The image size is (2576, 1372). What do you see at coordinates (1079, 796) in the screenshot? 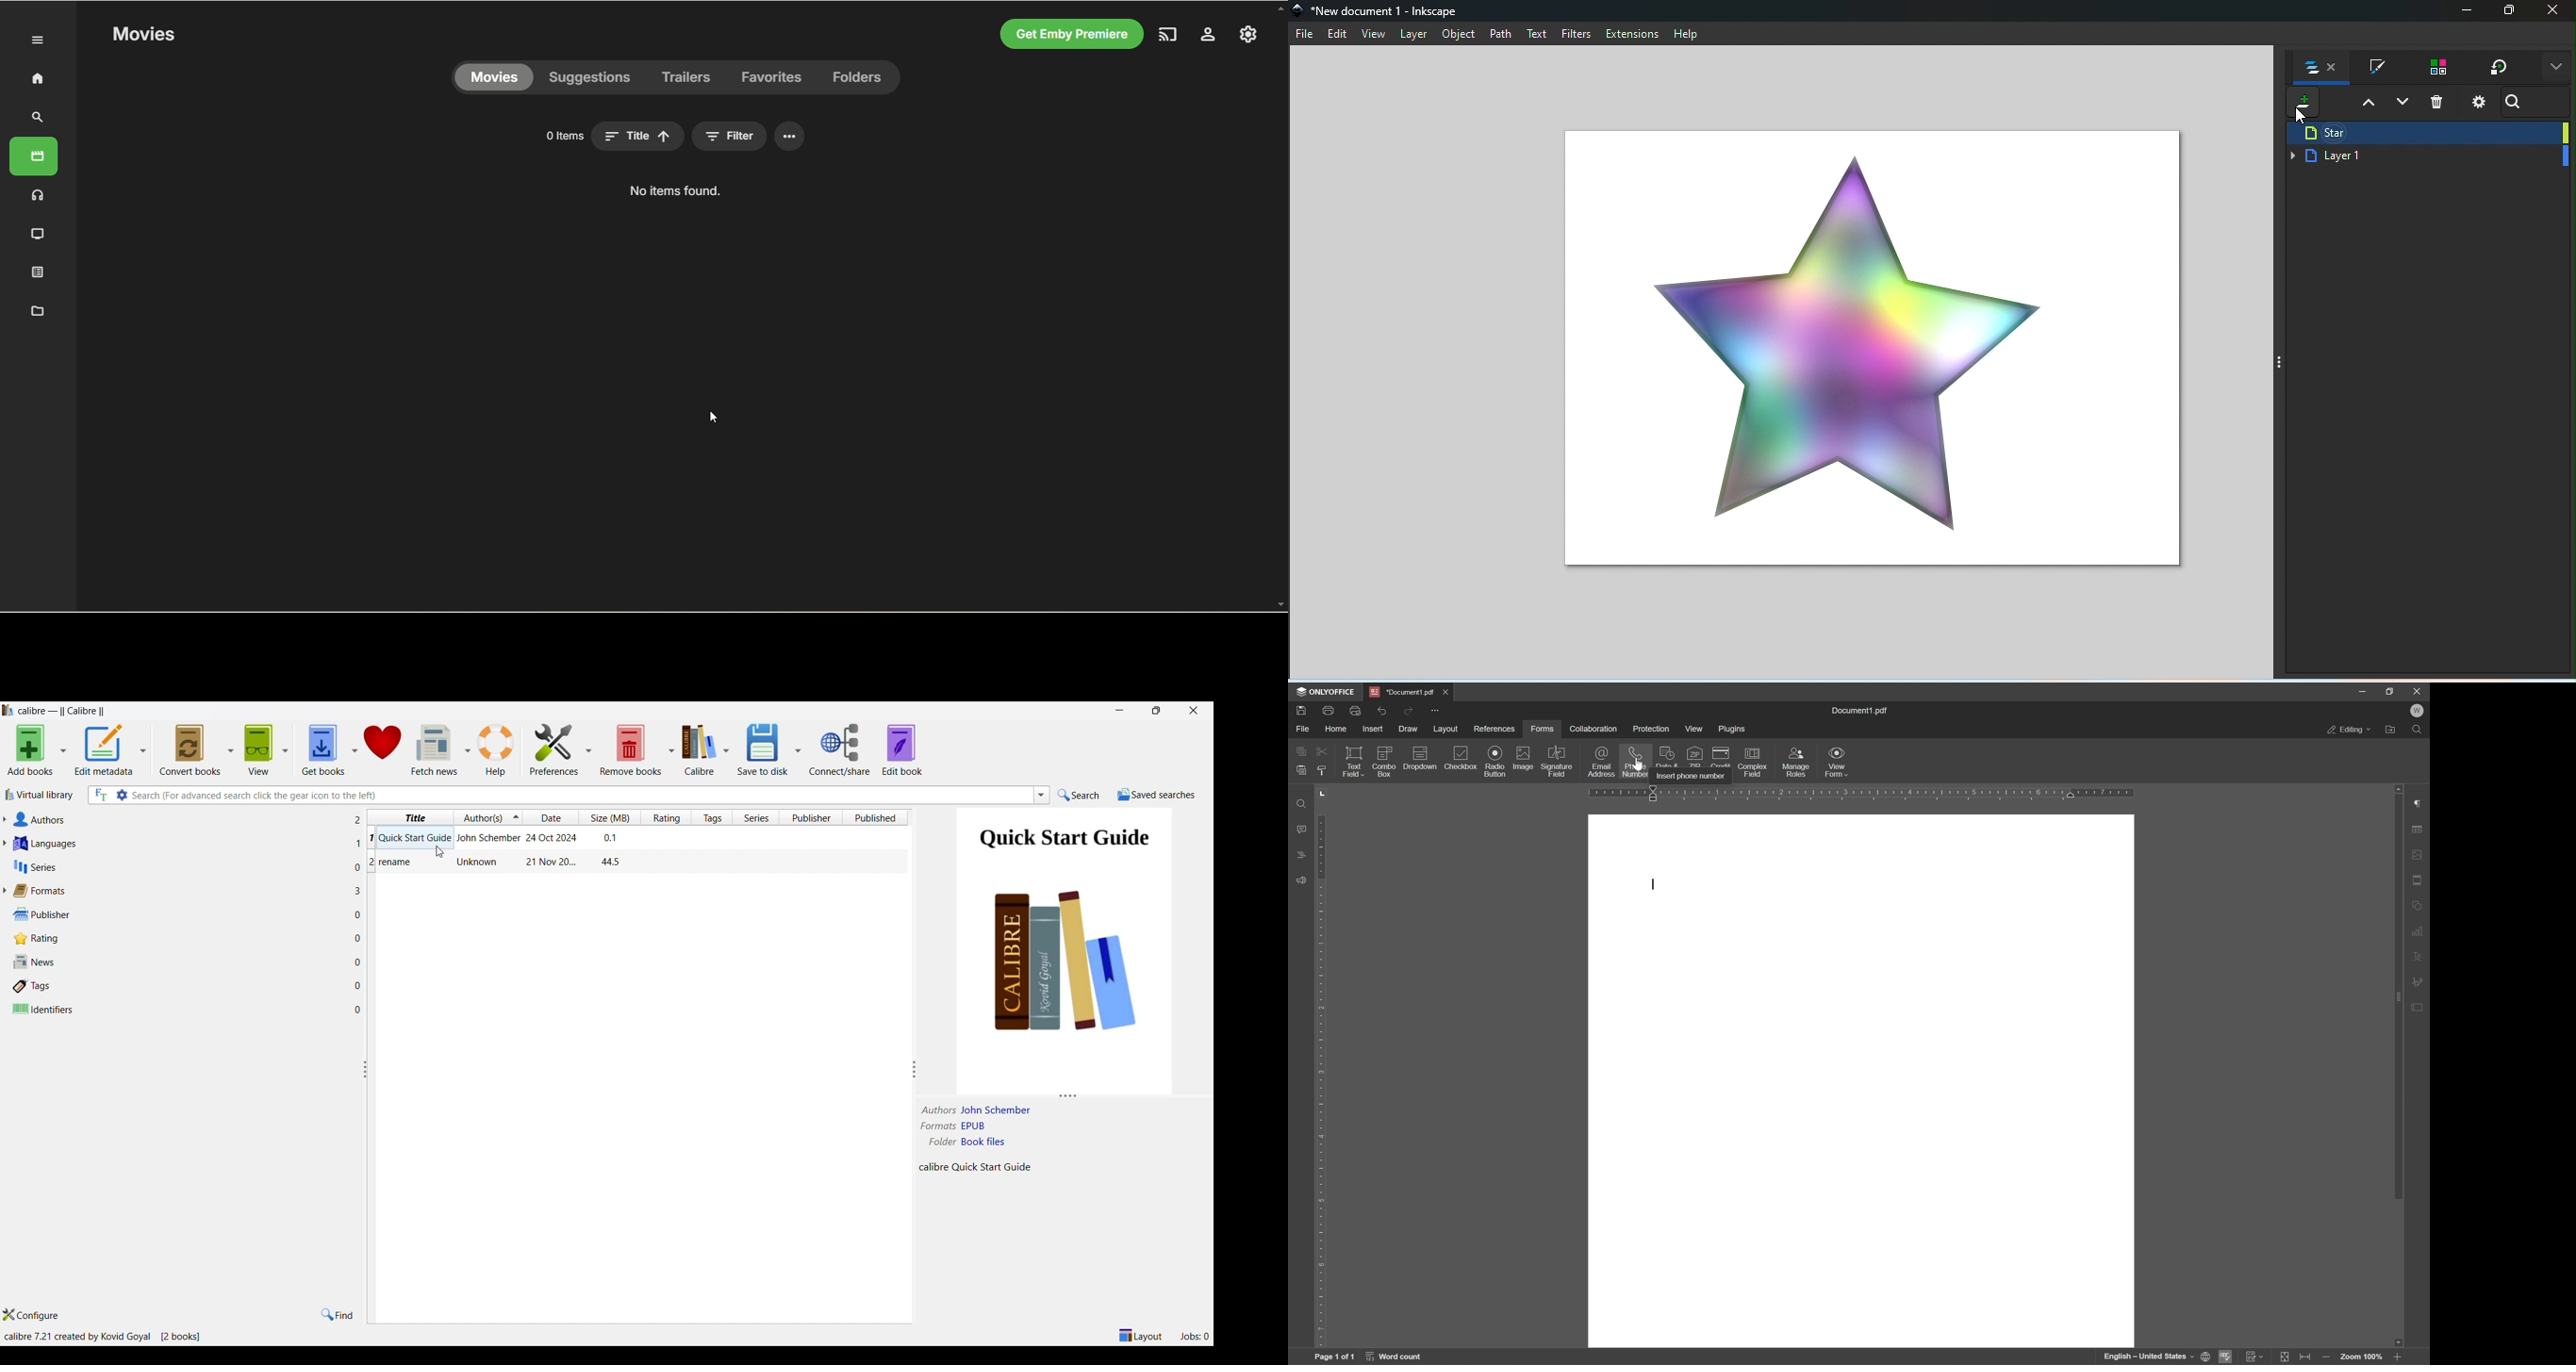
I see `Search` at bounding box center [1079, 796].